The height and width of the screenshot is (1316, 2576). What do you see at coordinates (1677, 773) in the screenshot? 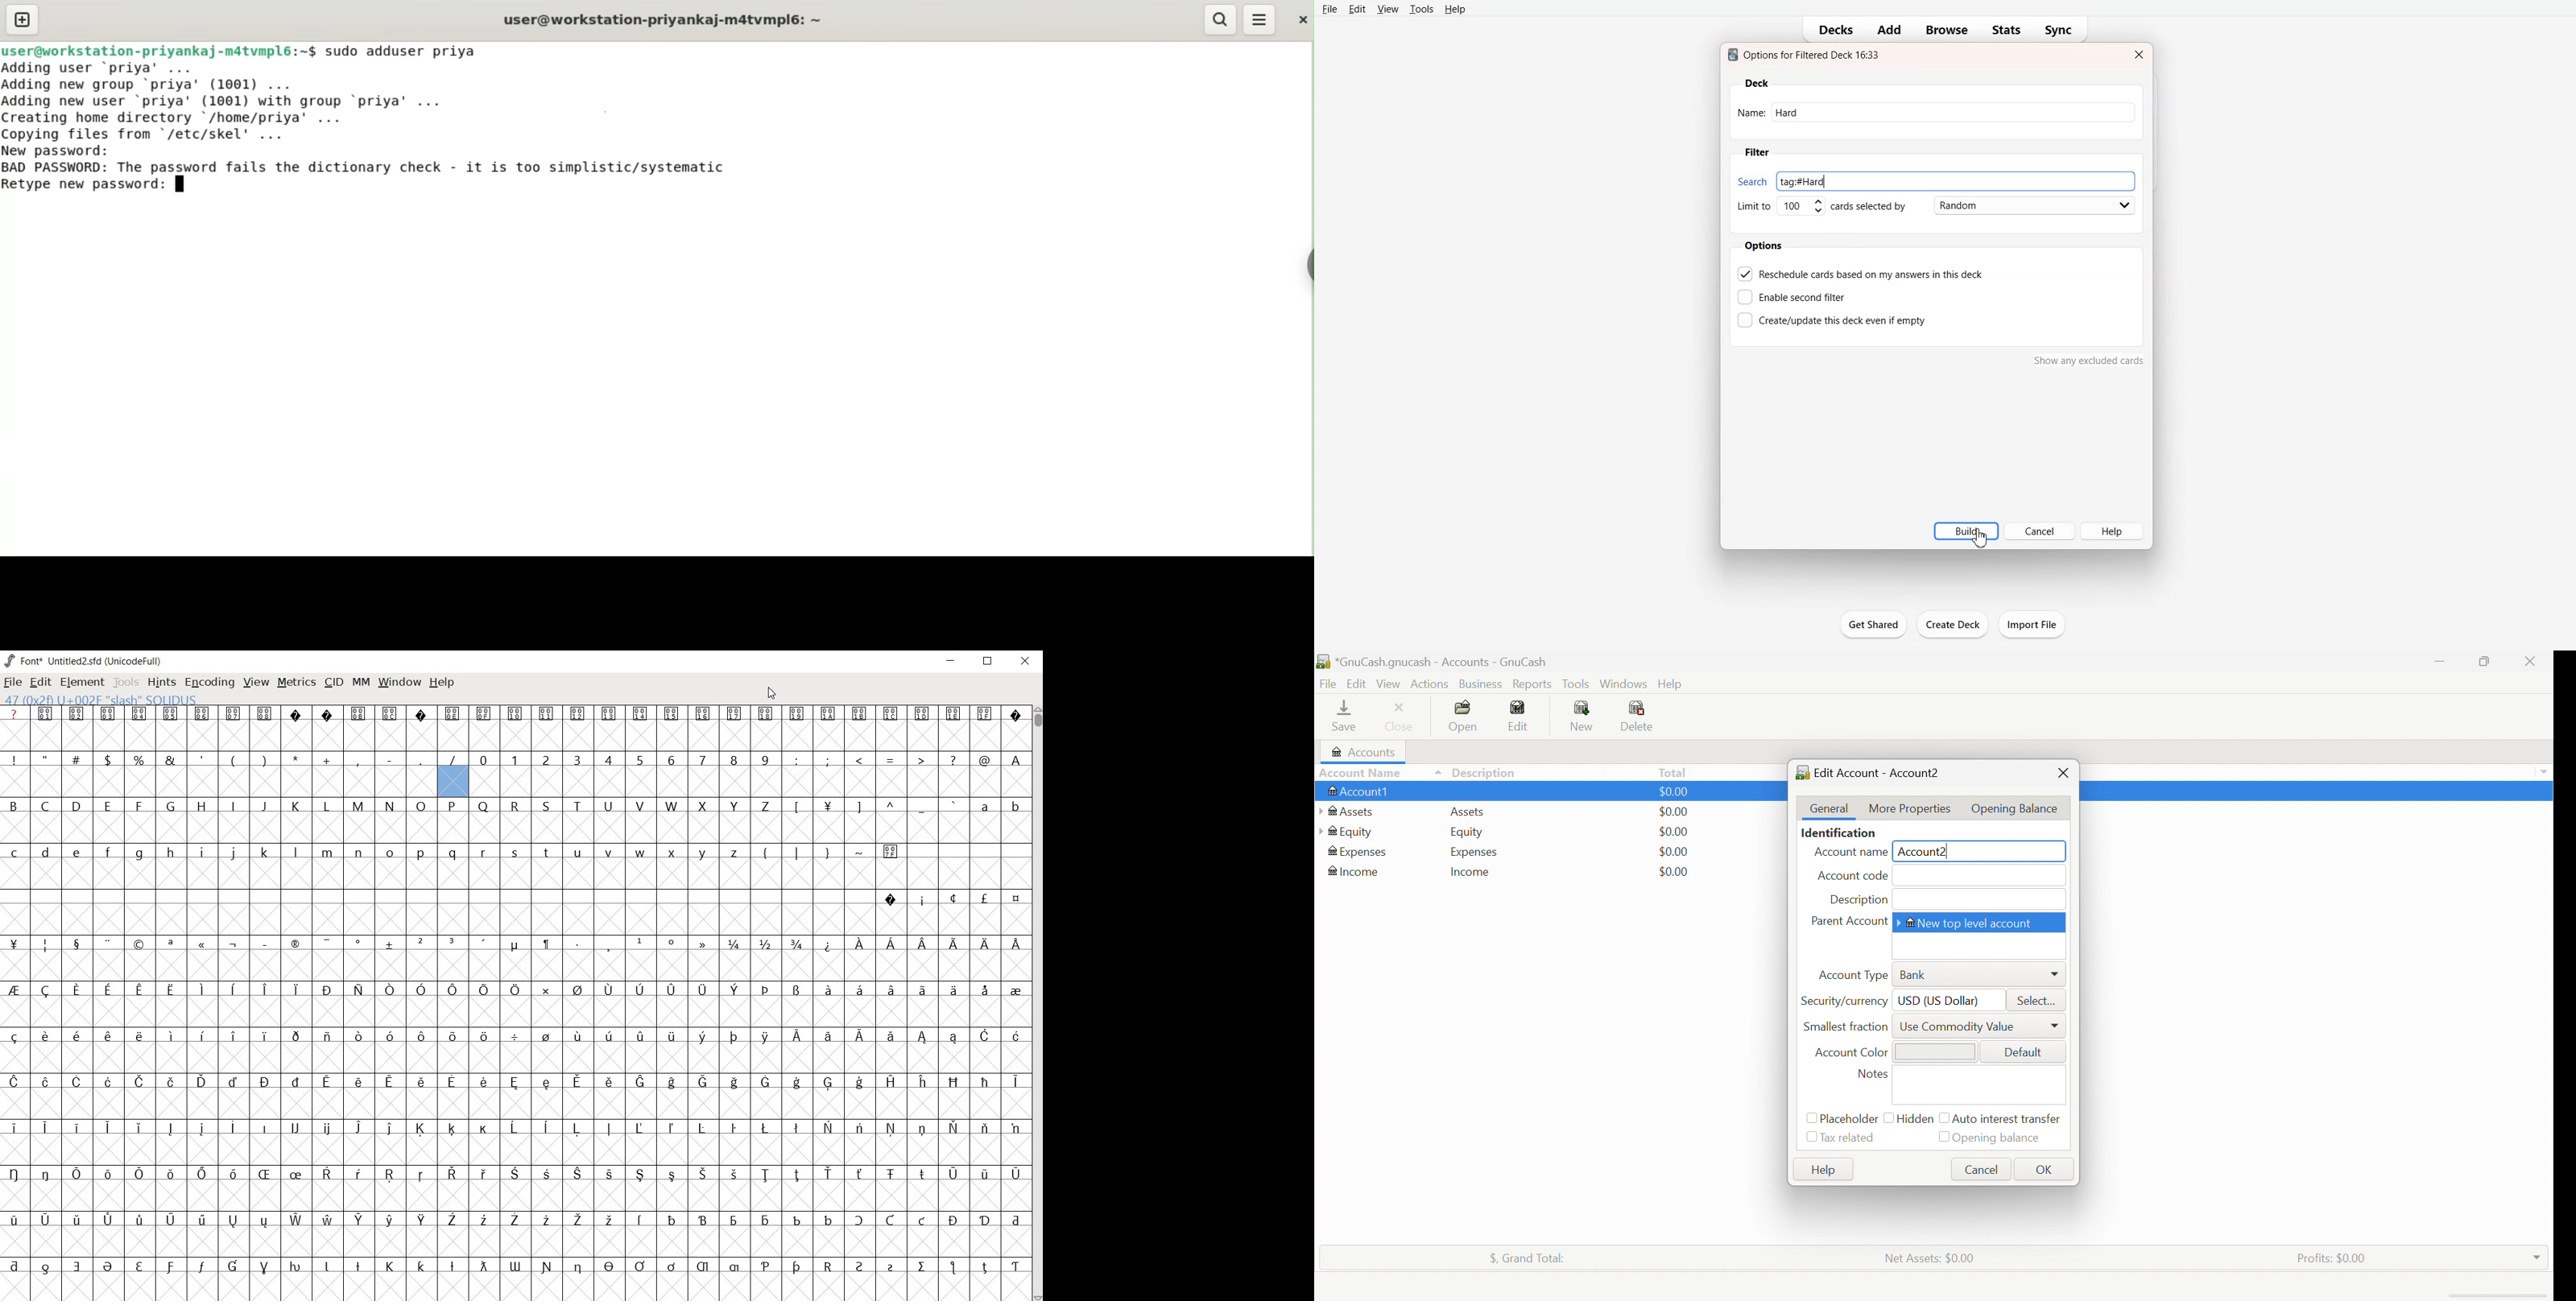
I see `Total` at bounding box center [1677, 773].